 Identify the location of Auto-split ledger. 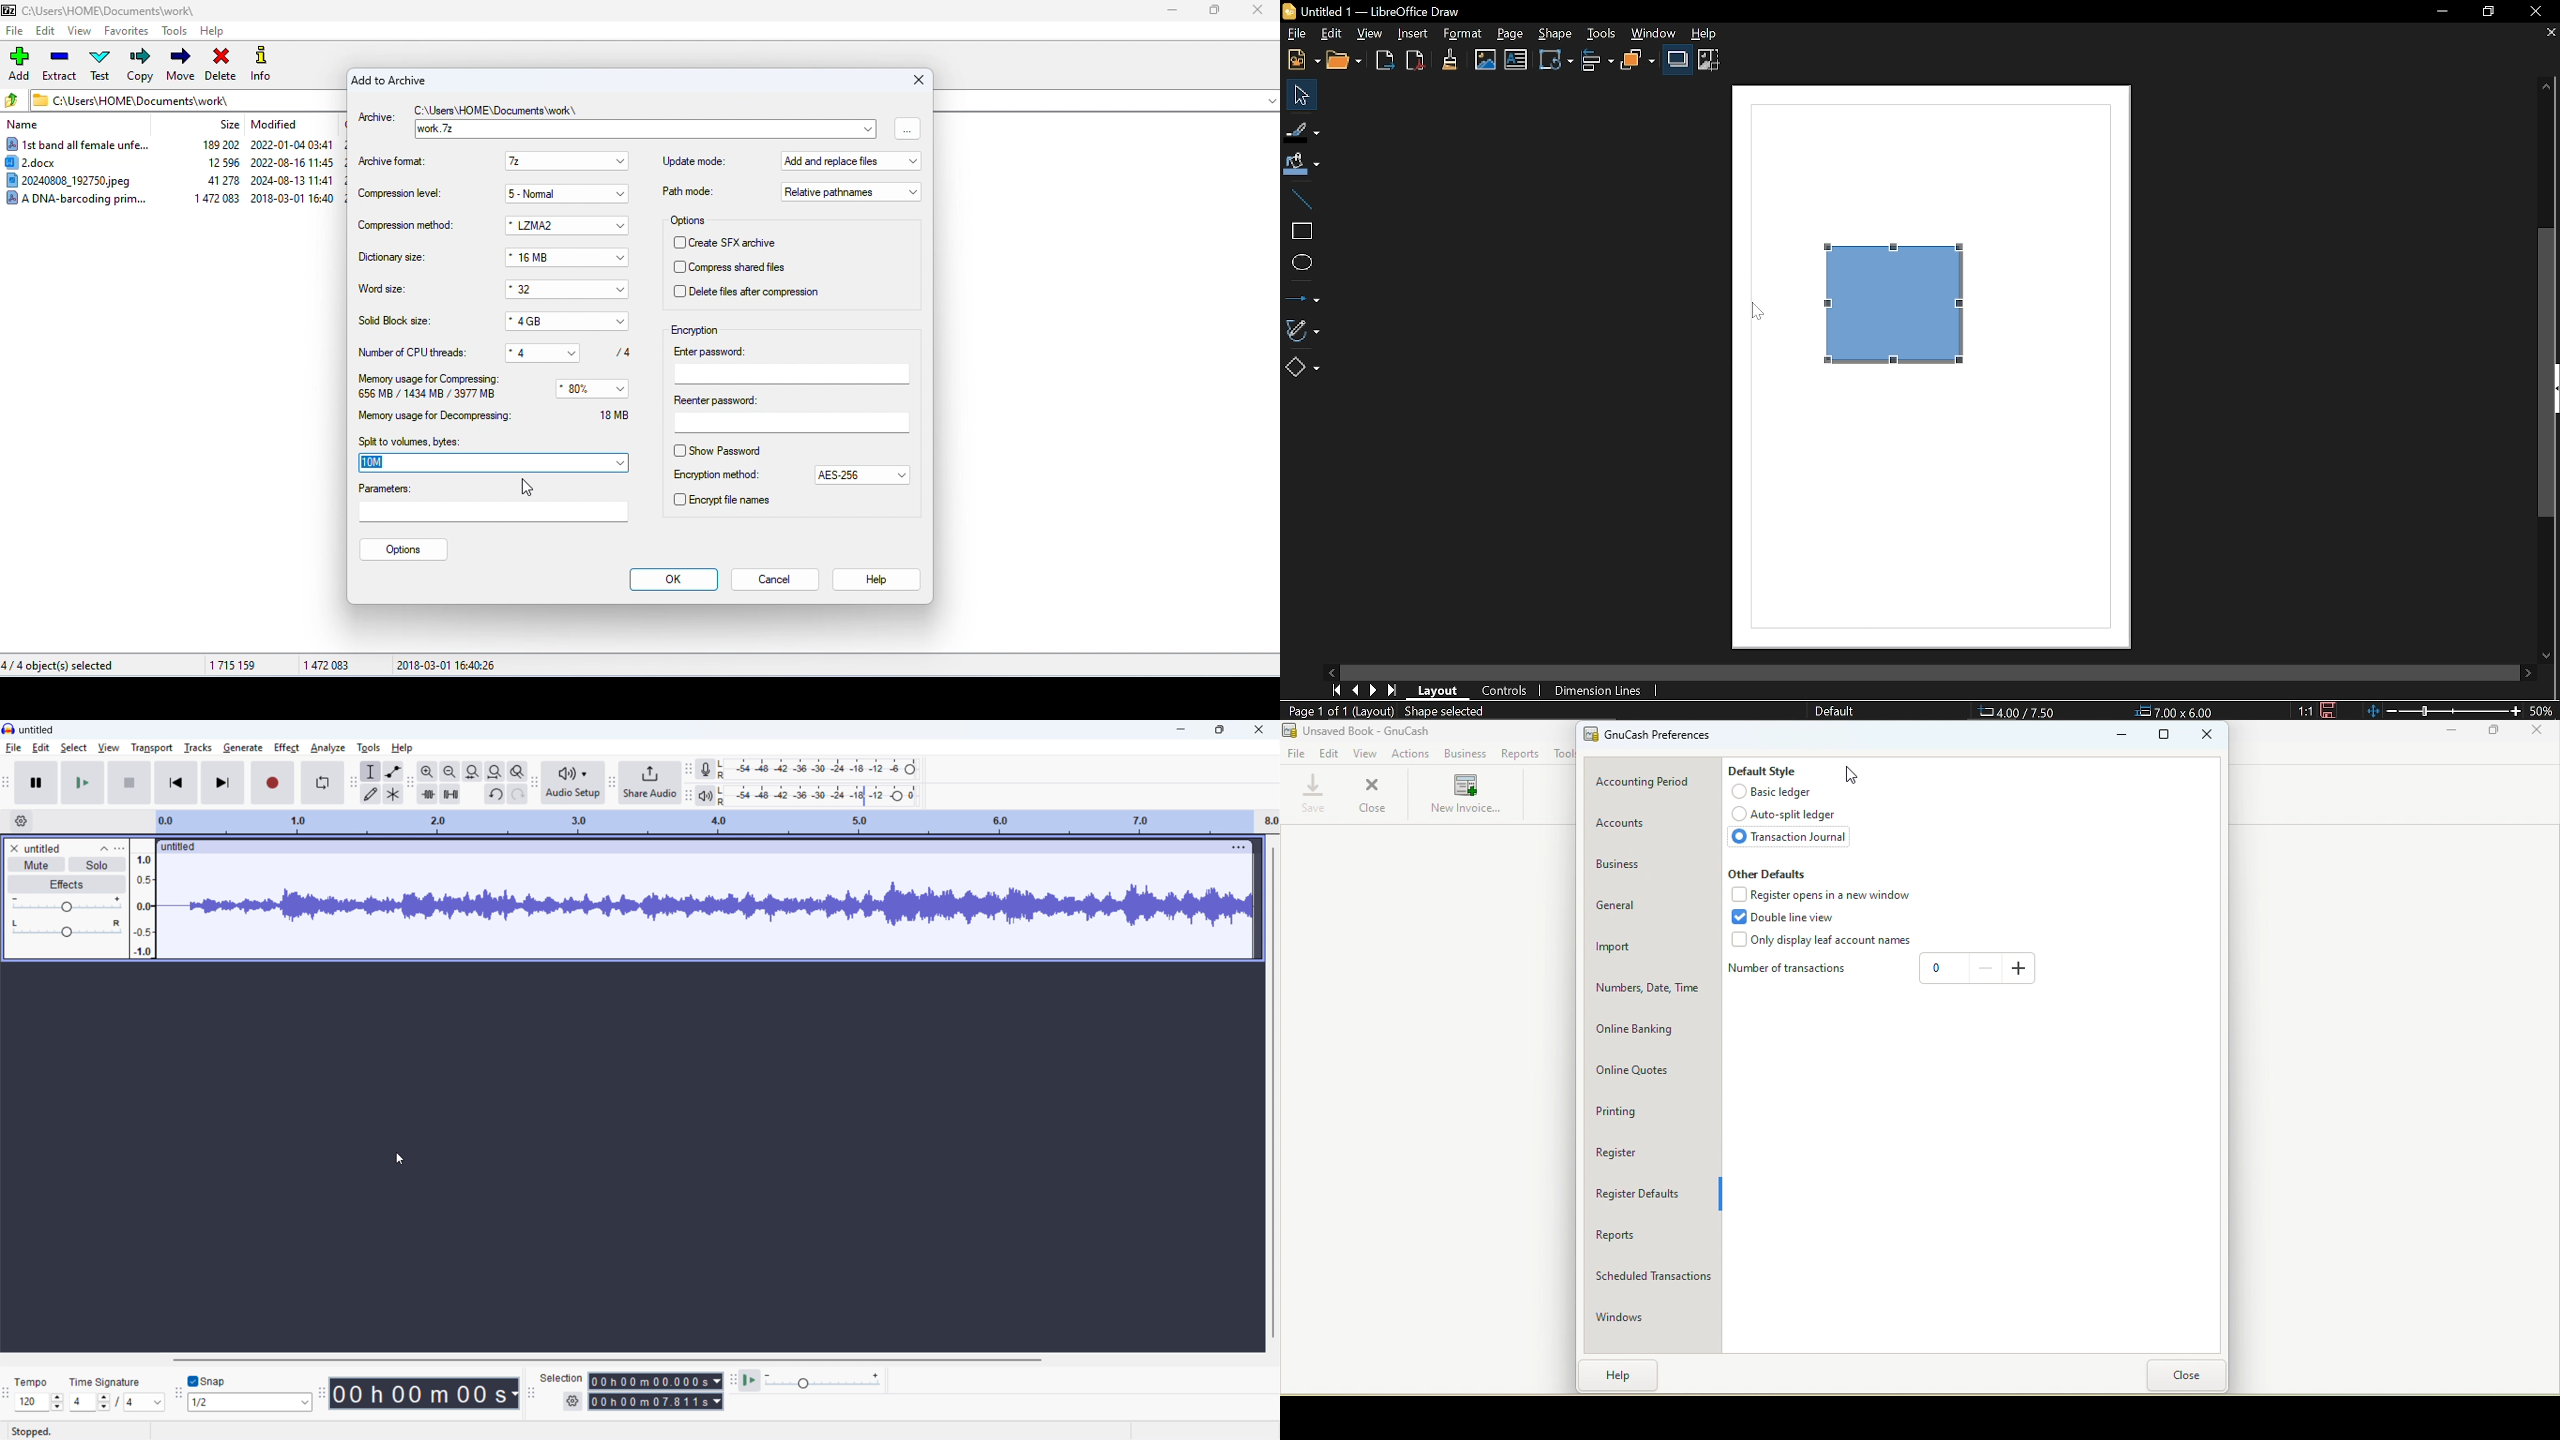
(1792, 816).